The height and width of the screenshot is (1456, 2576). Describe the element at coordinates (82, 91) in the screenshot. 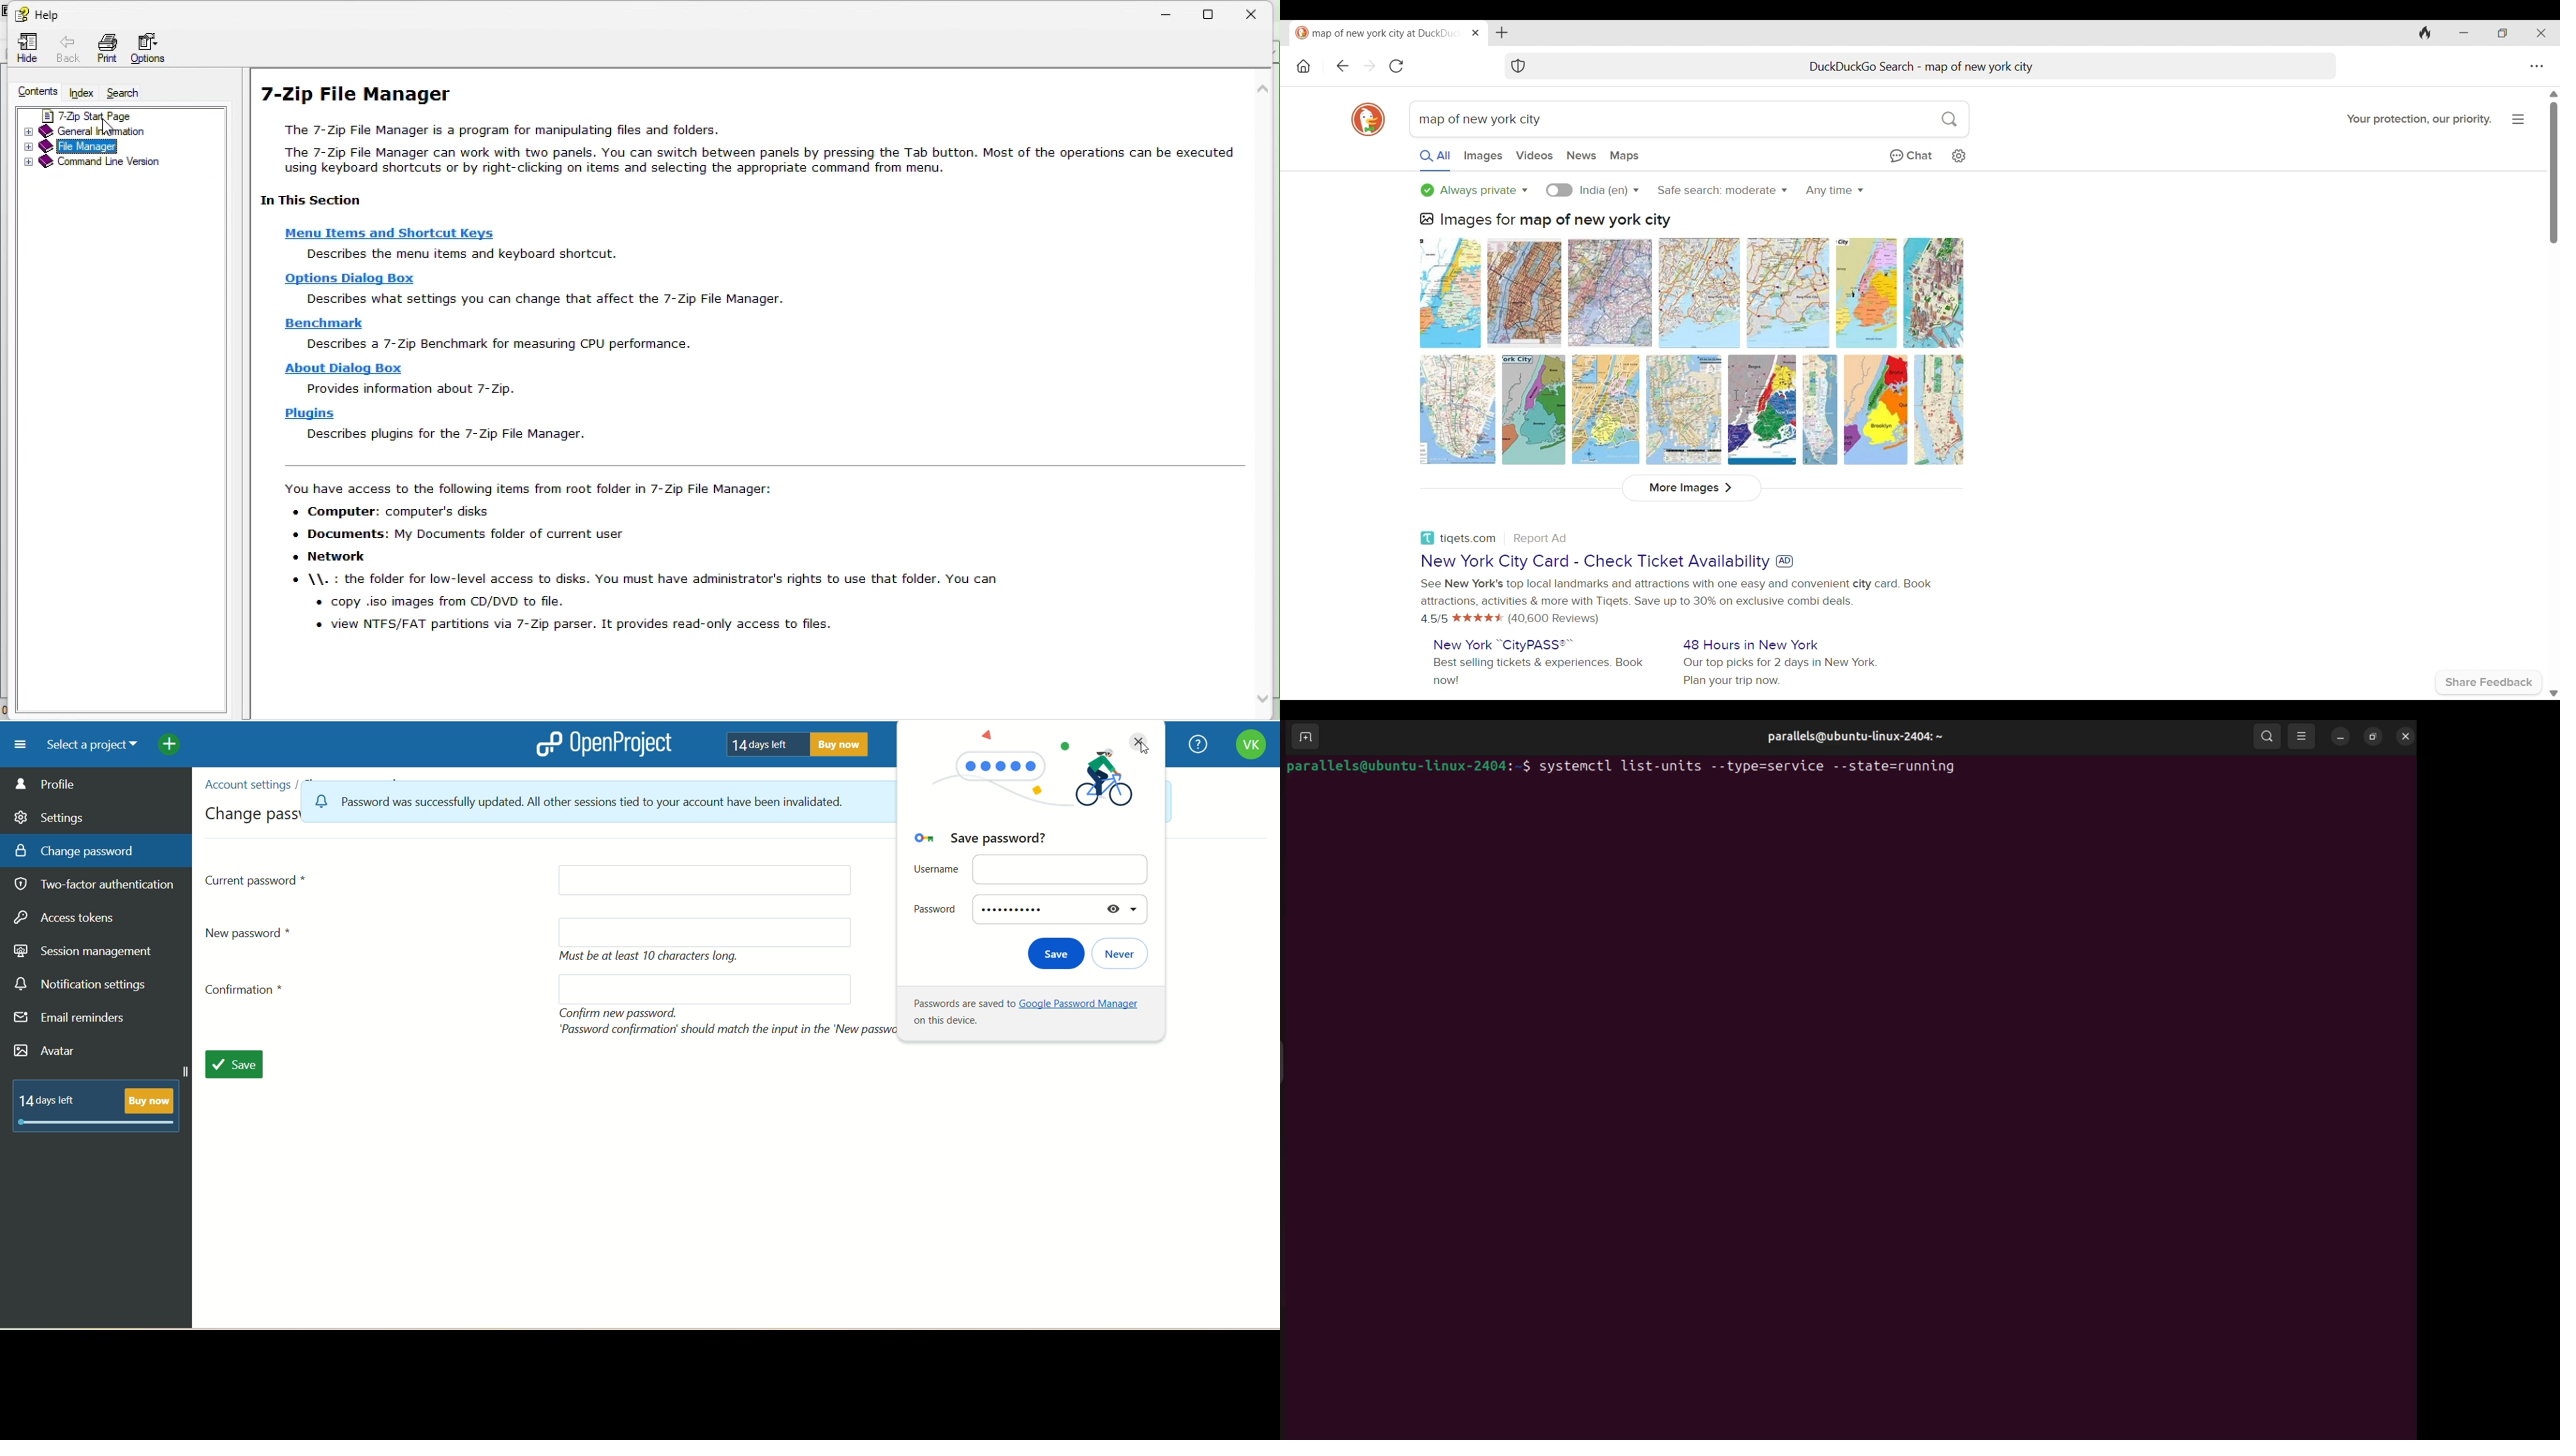

I see `Index` at that location.